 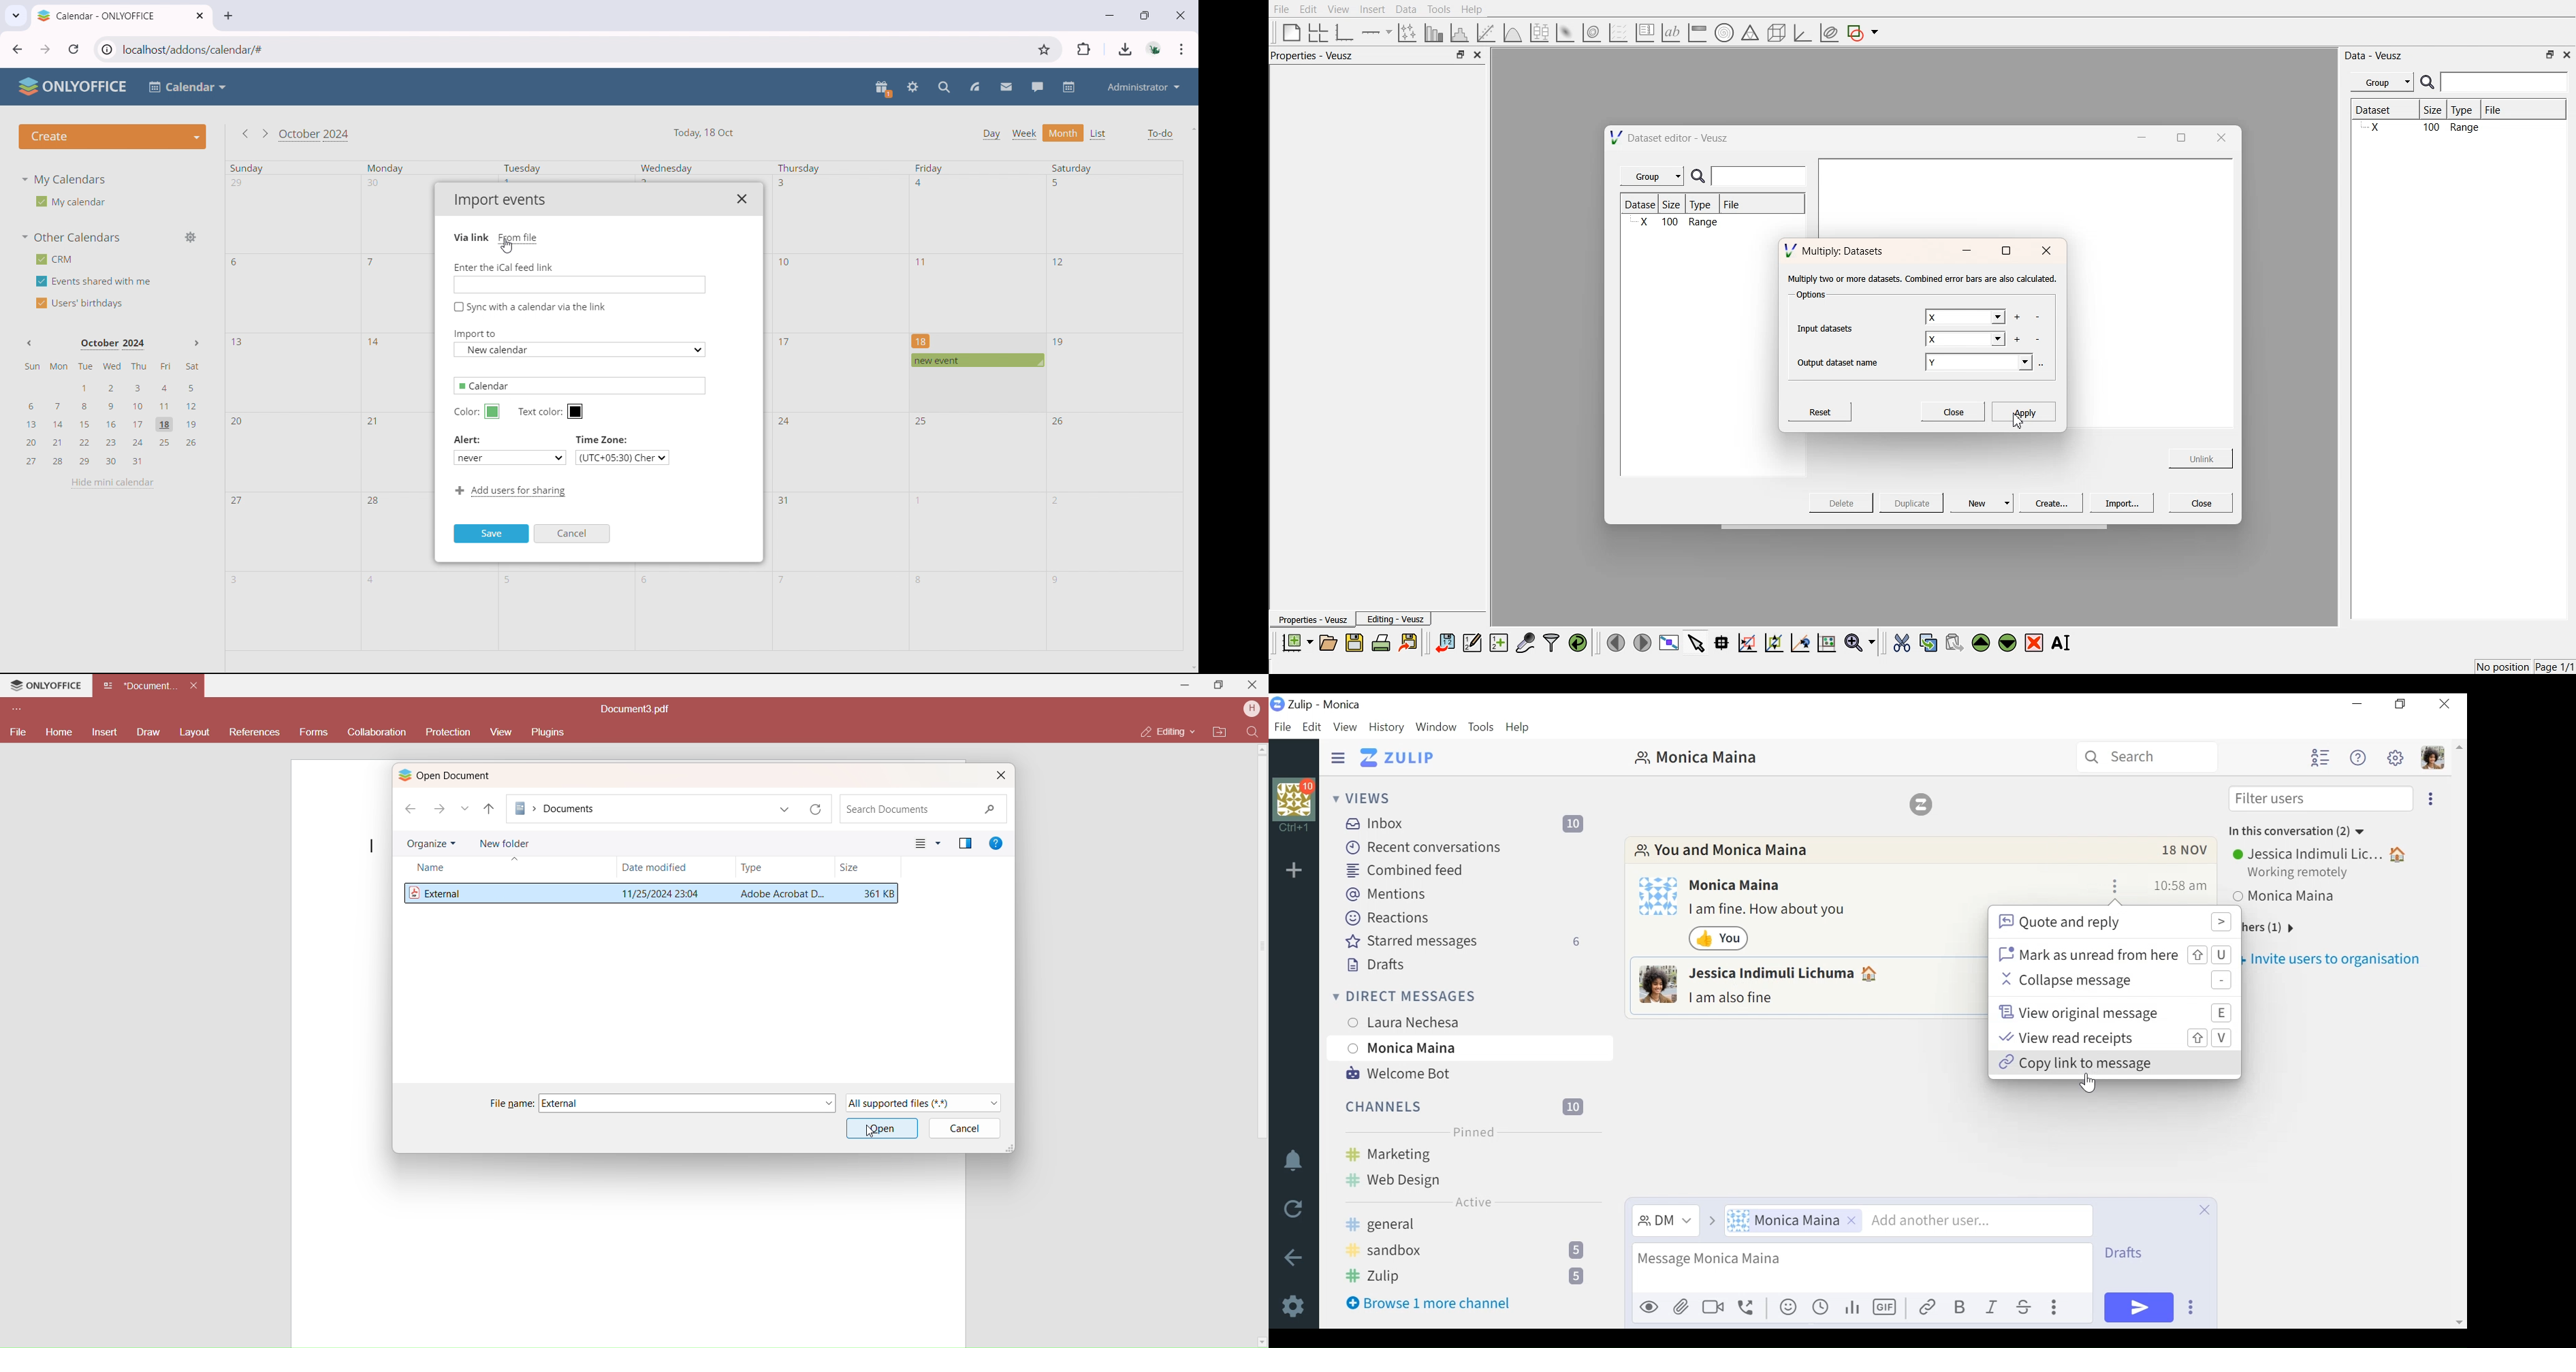 What do you see at coordinates (1695, 757) in the screenshot?
I see `Monica Maina` at bounding box center [1695, 757].